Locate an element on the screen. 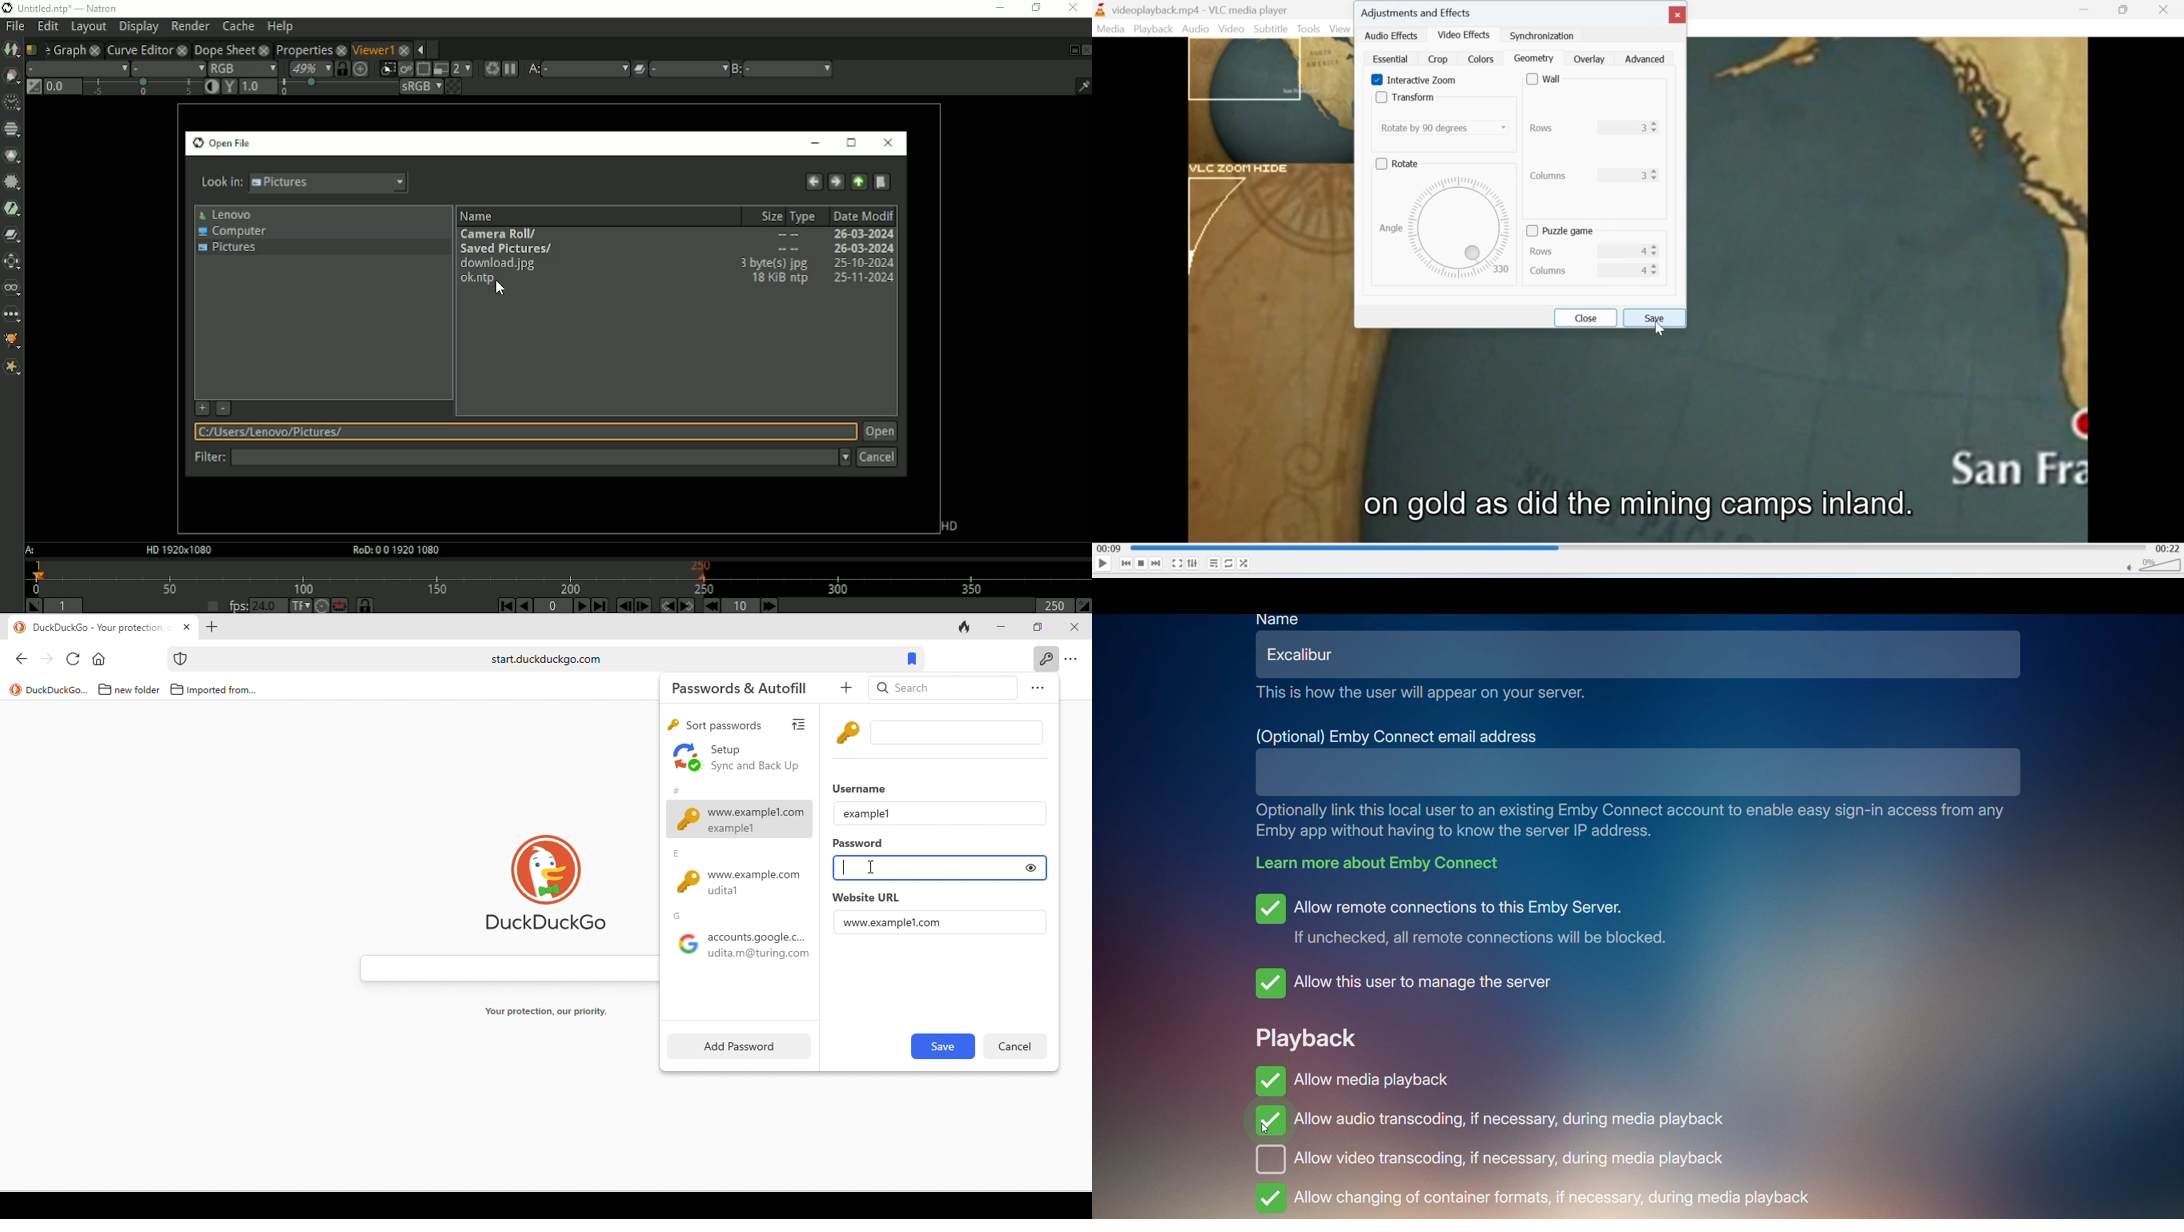 The width and height of the screenshot is (2184, 1232). Subtitle is located at coordinates (1271, 28).